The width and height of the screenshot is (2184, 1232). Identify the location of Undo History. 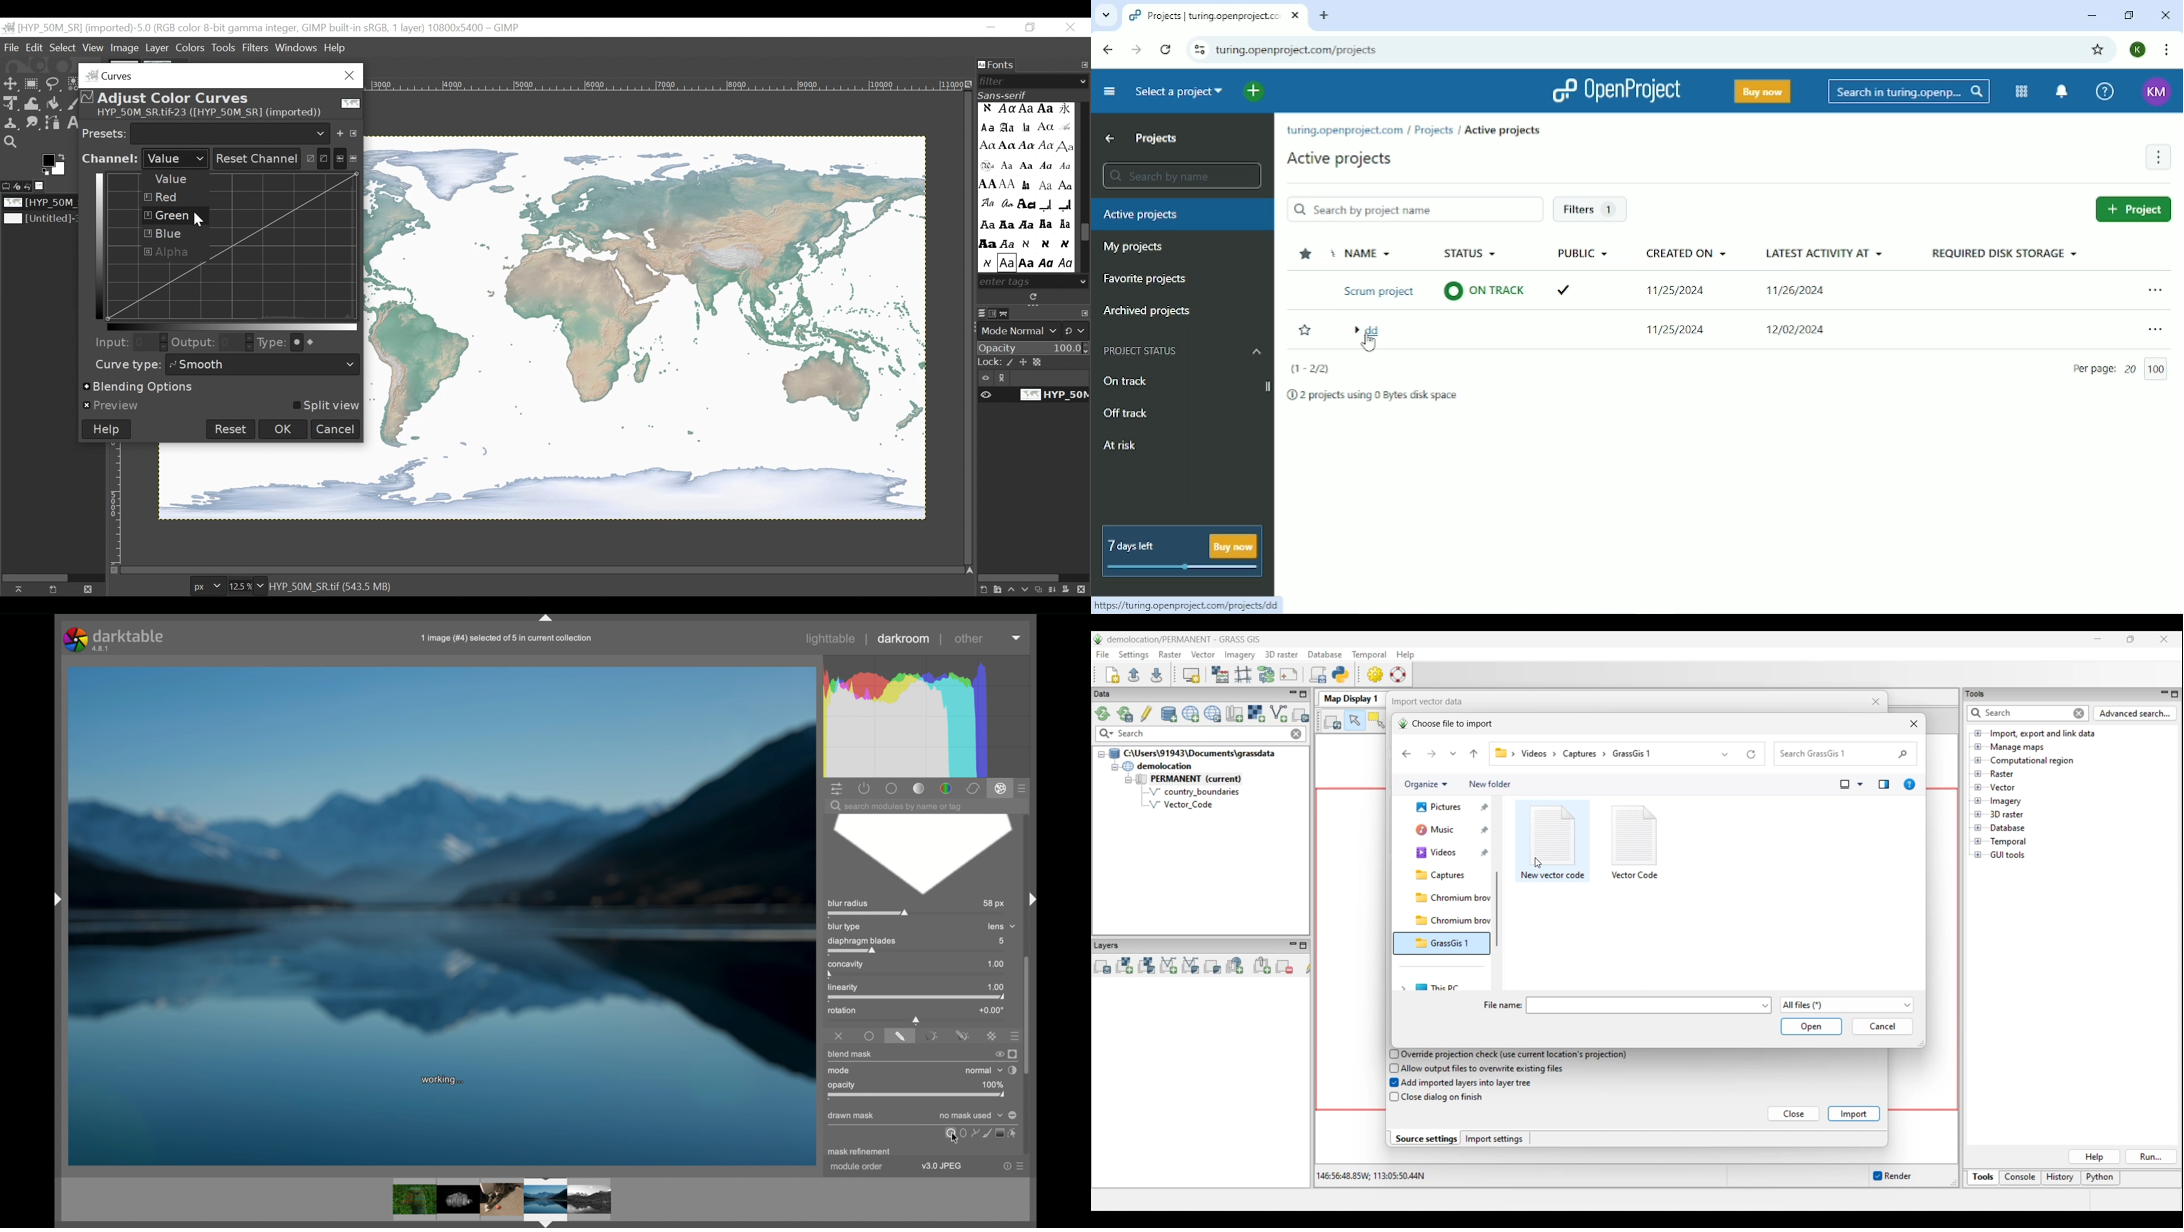
(31, 186).